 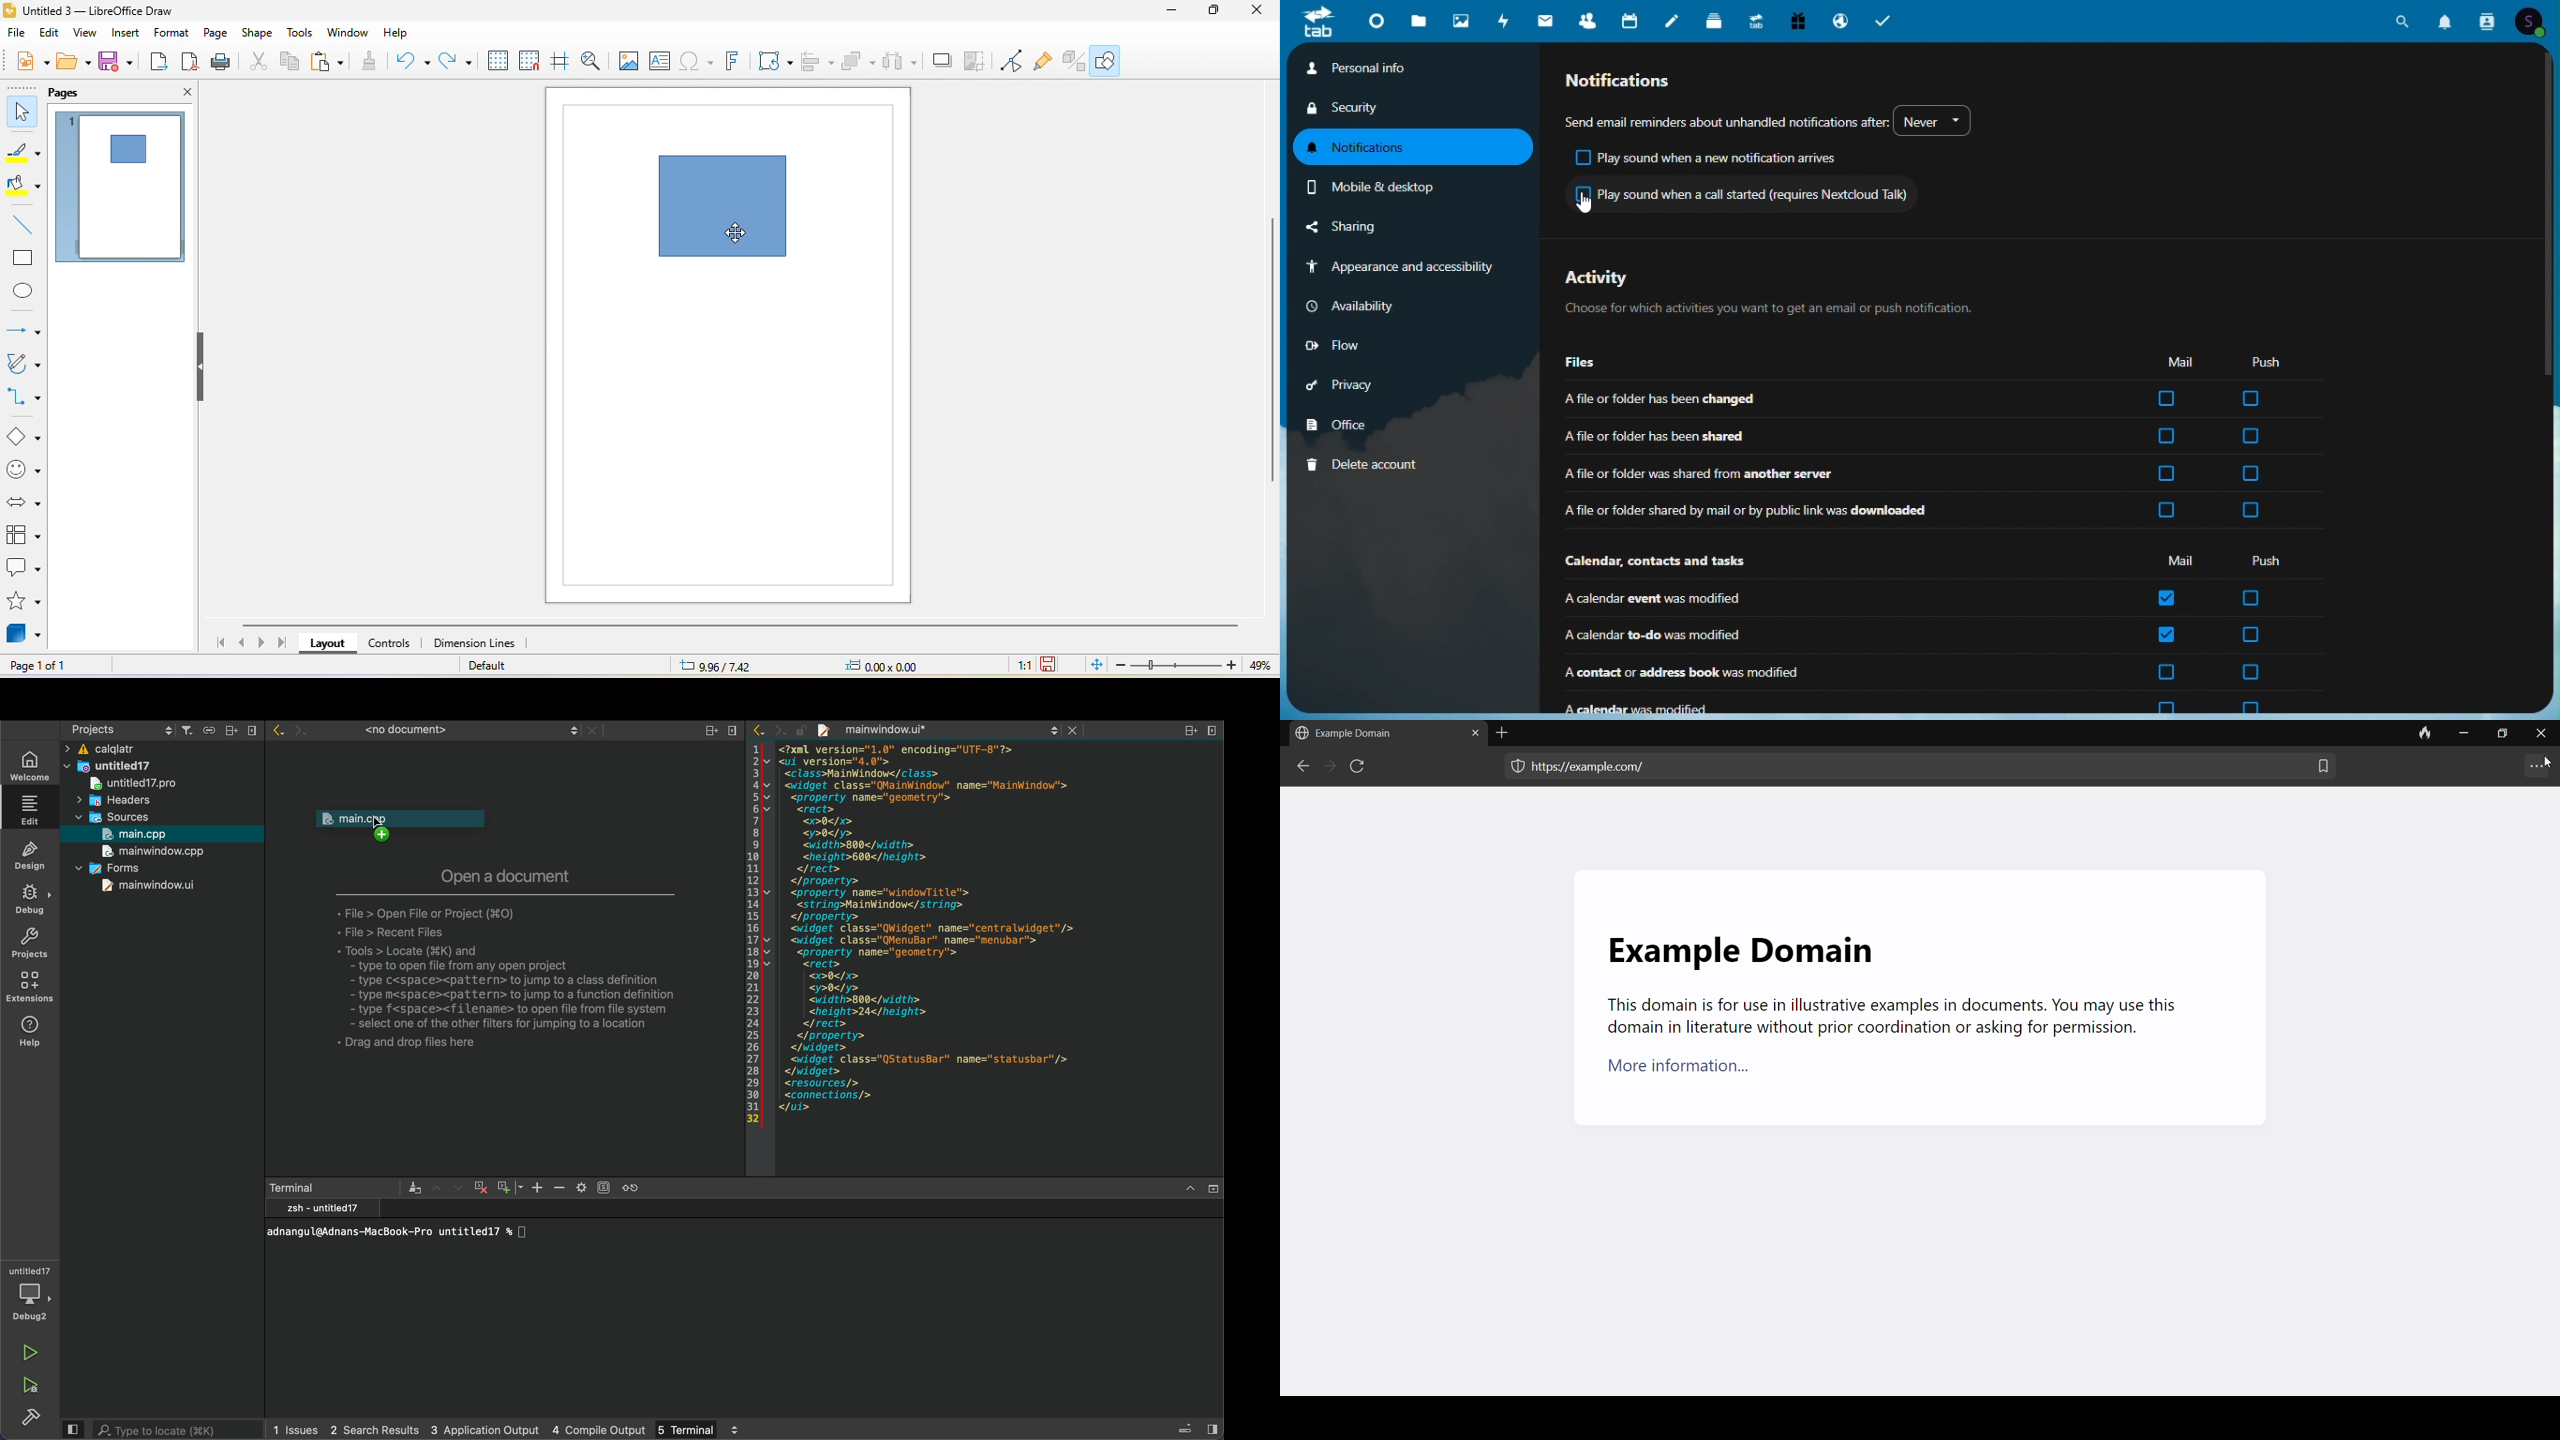 What do you see at coordinates (1633, 19) in the screenshot?
I see `Calendar` at bounding box center [1633, 19].